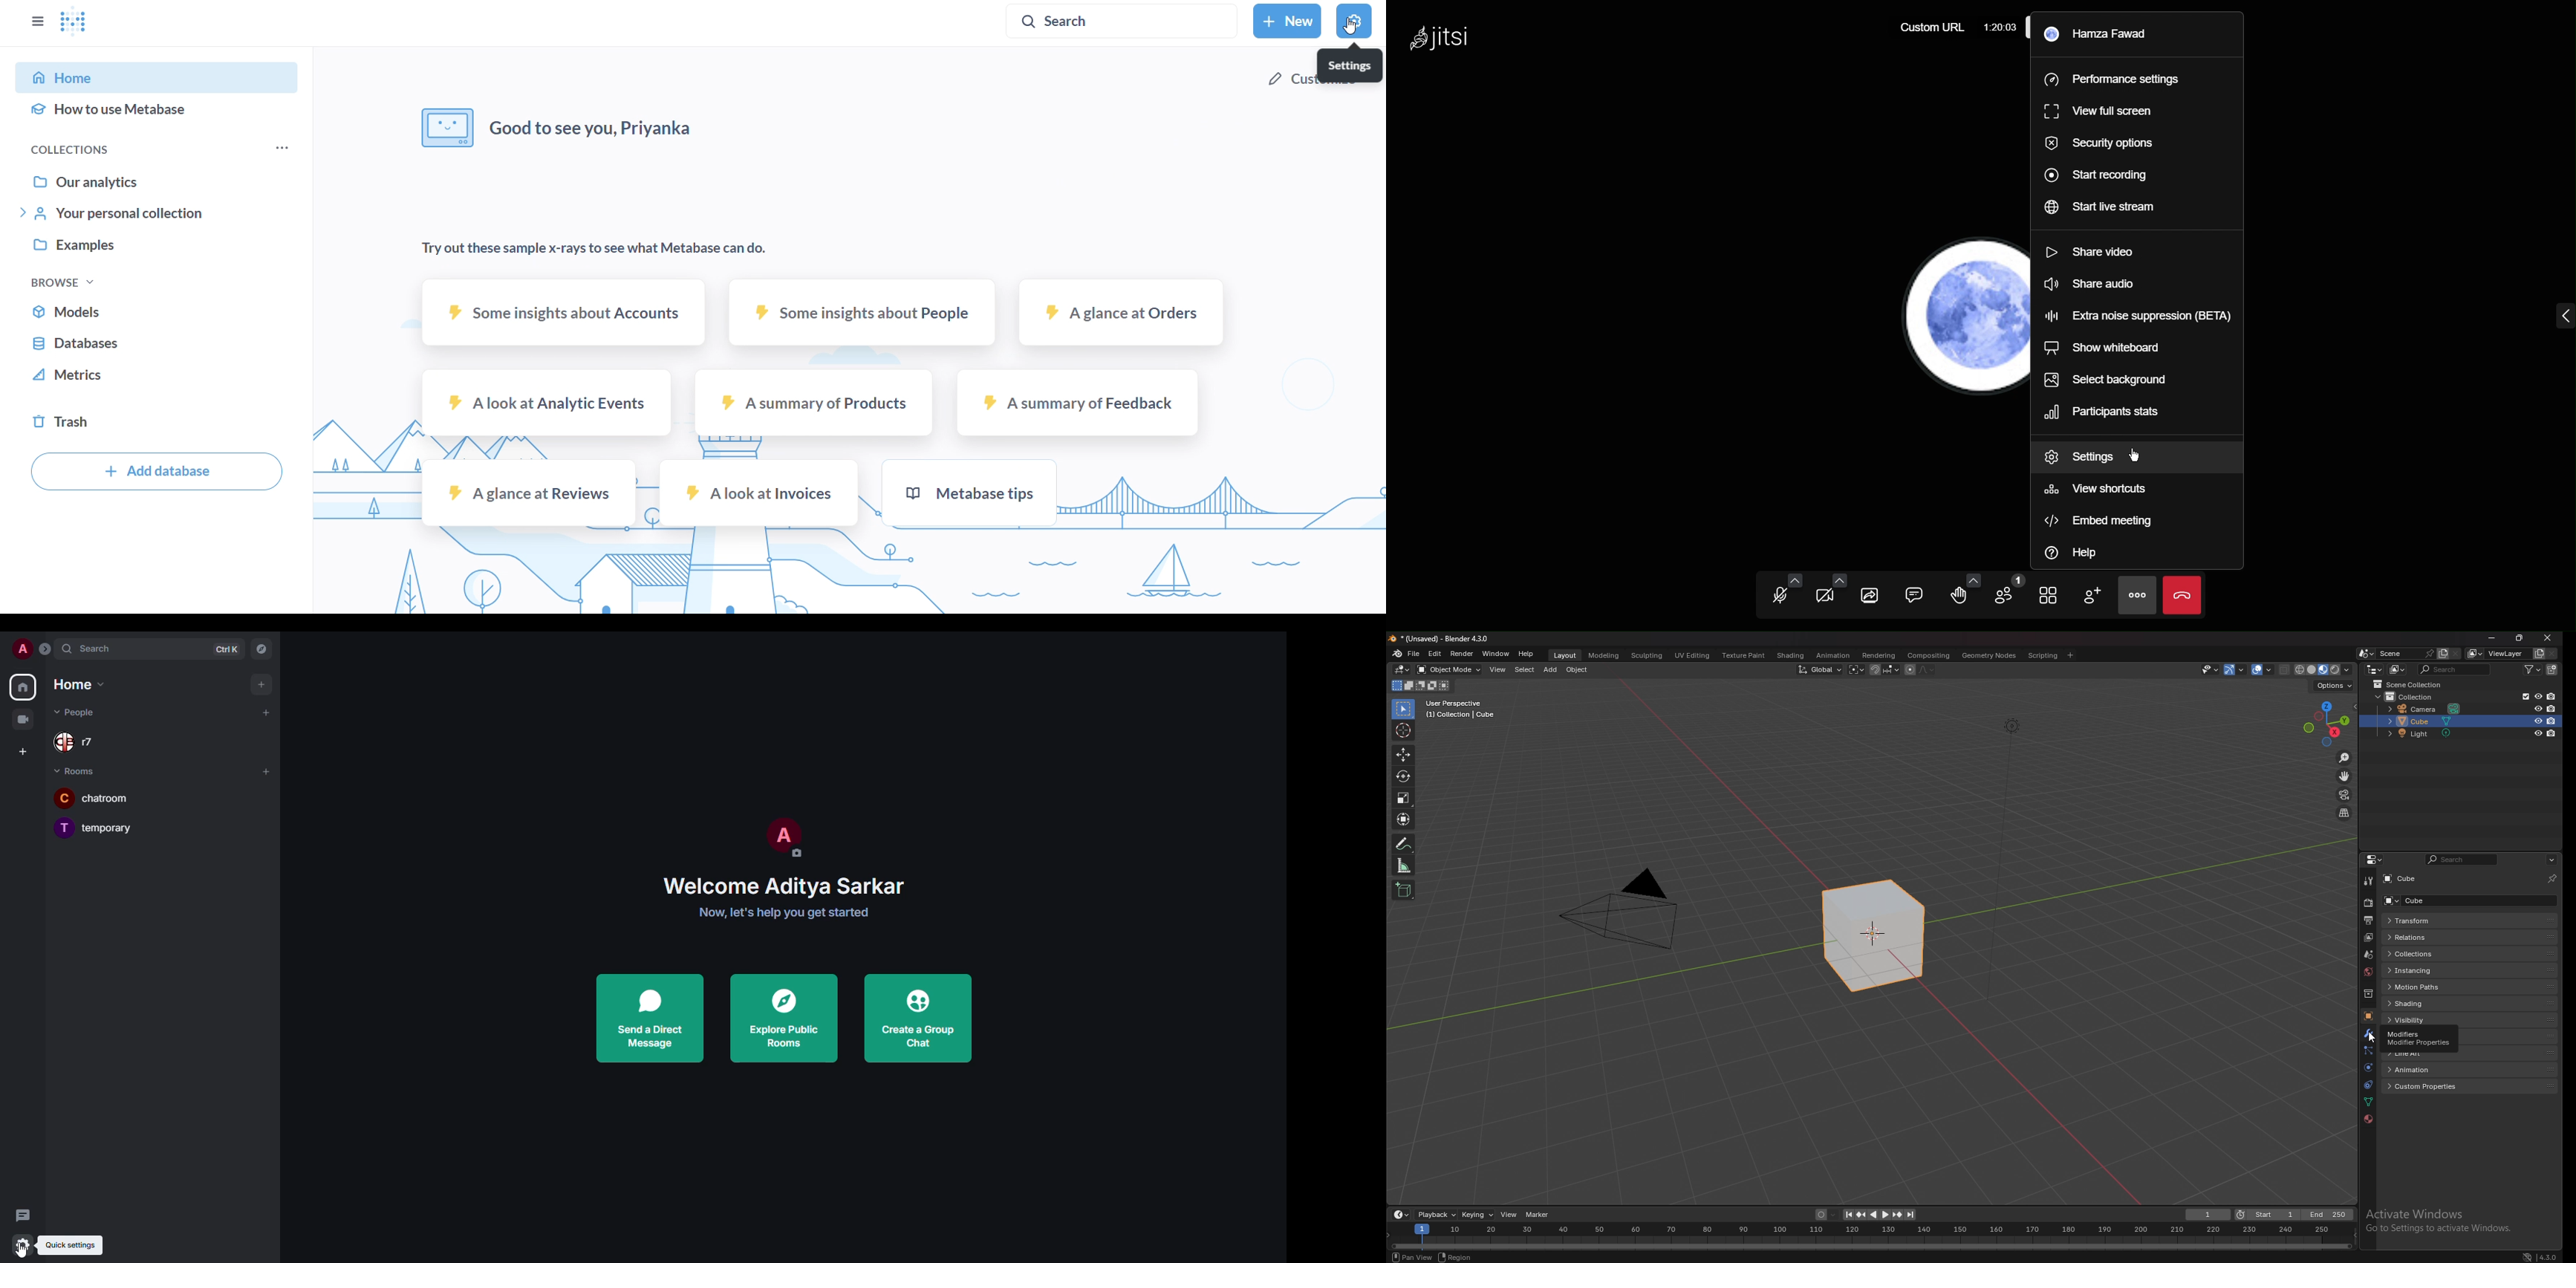 This screenshot has width=2576, height=1288. Describe the element at coordinates (103, 798) in the screenshot. I see `chatroom` at that location.